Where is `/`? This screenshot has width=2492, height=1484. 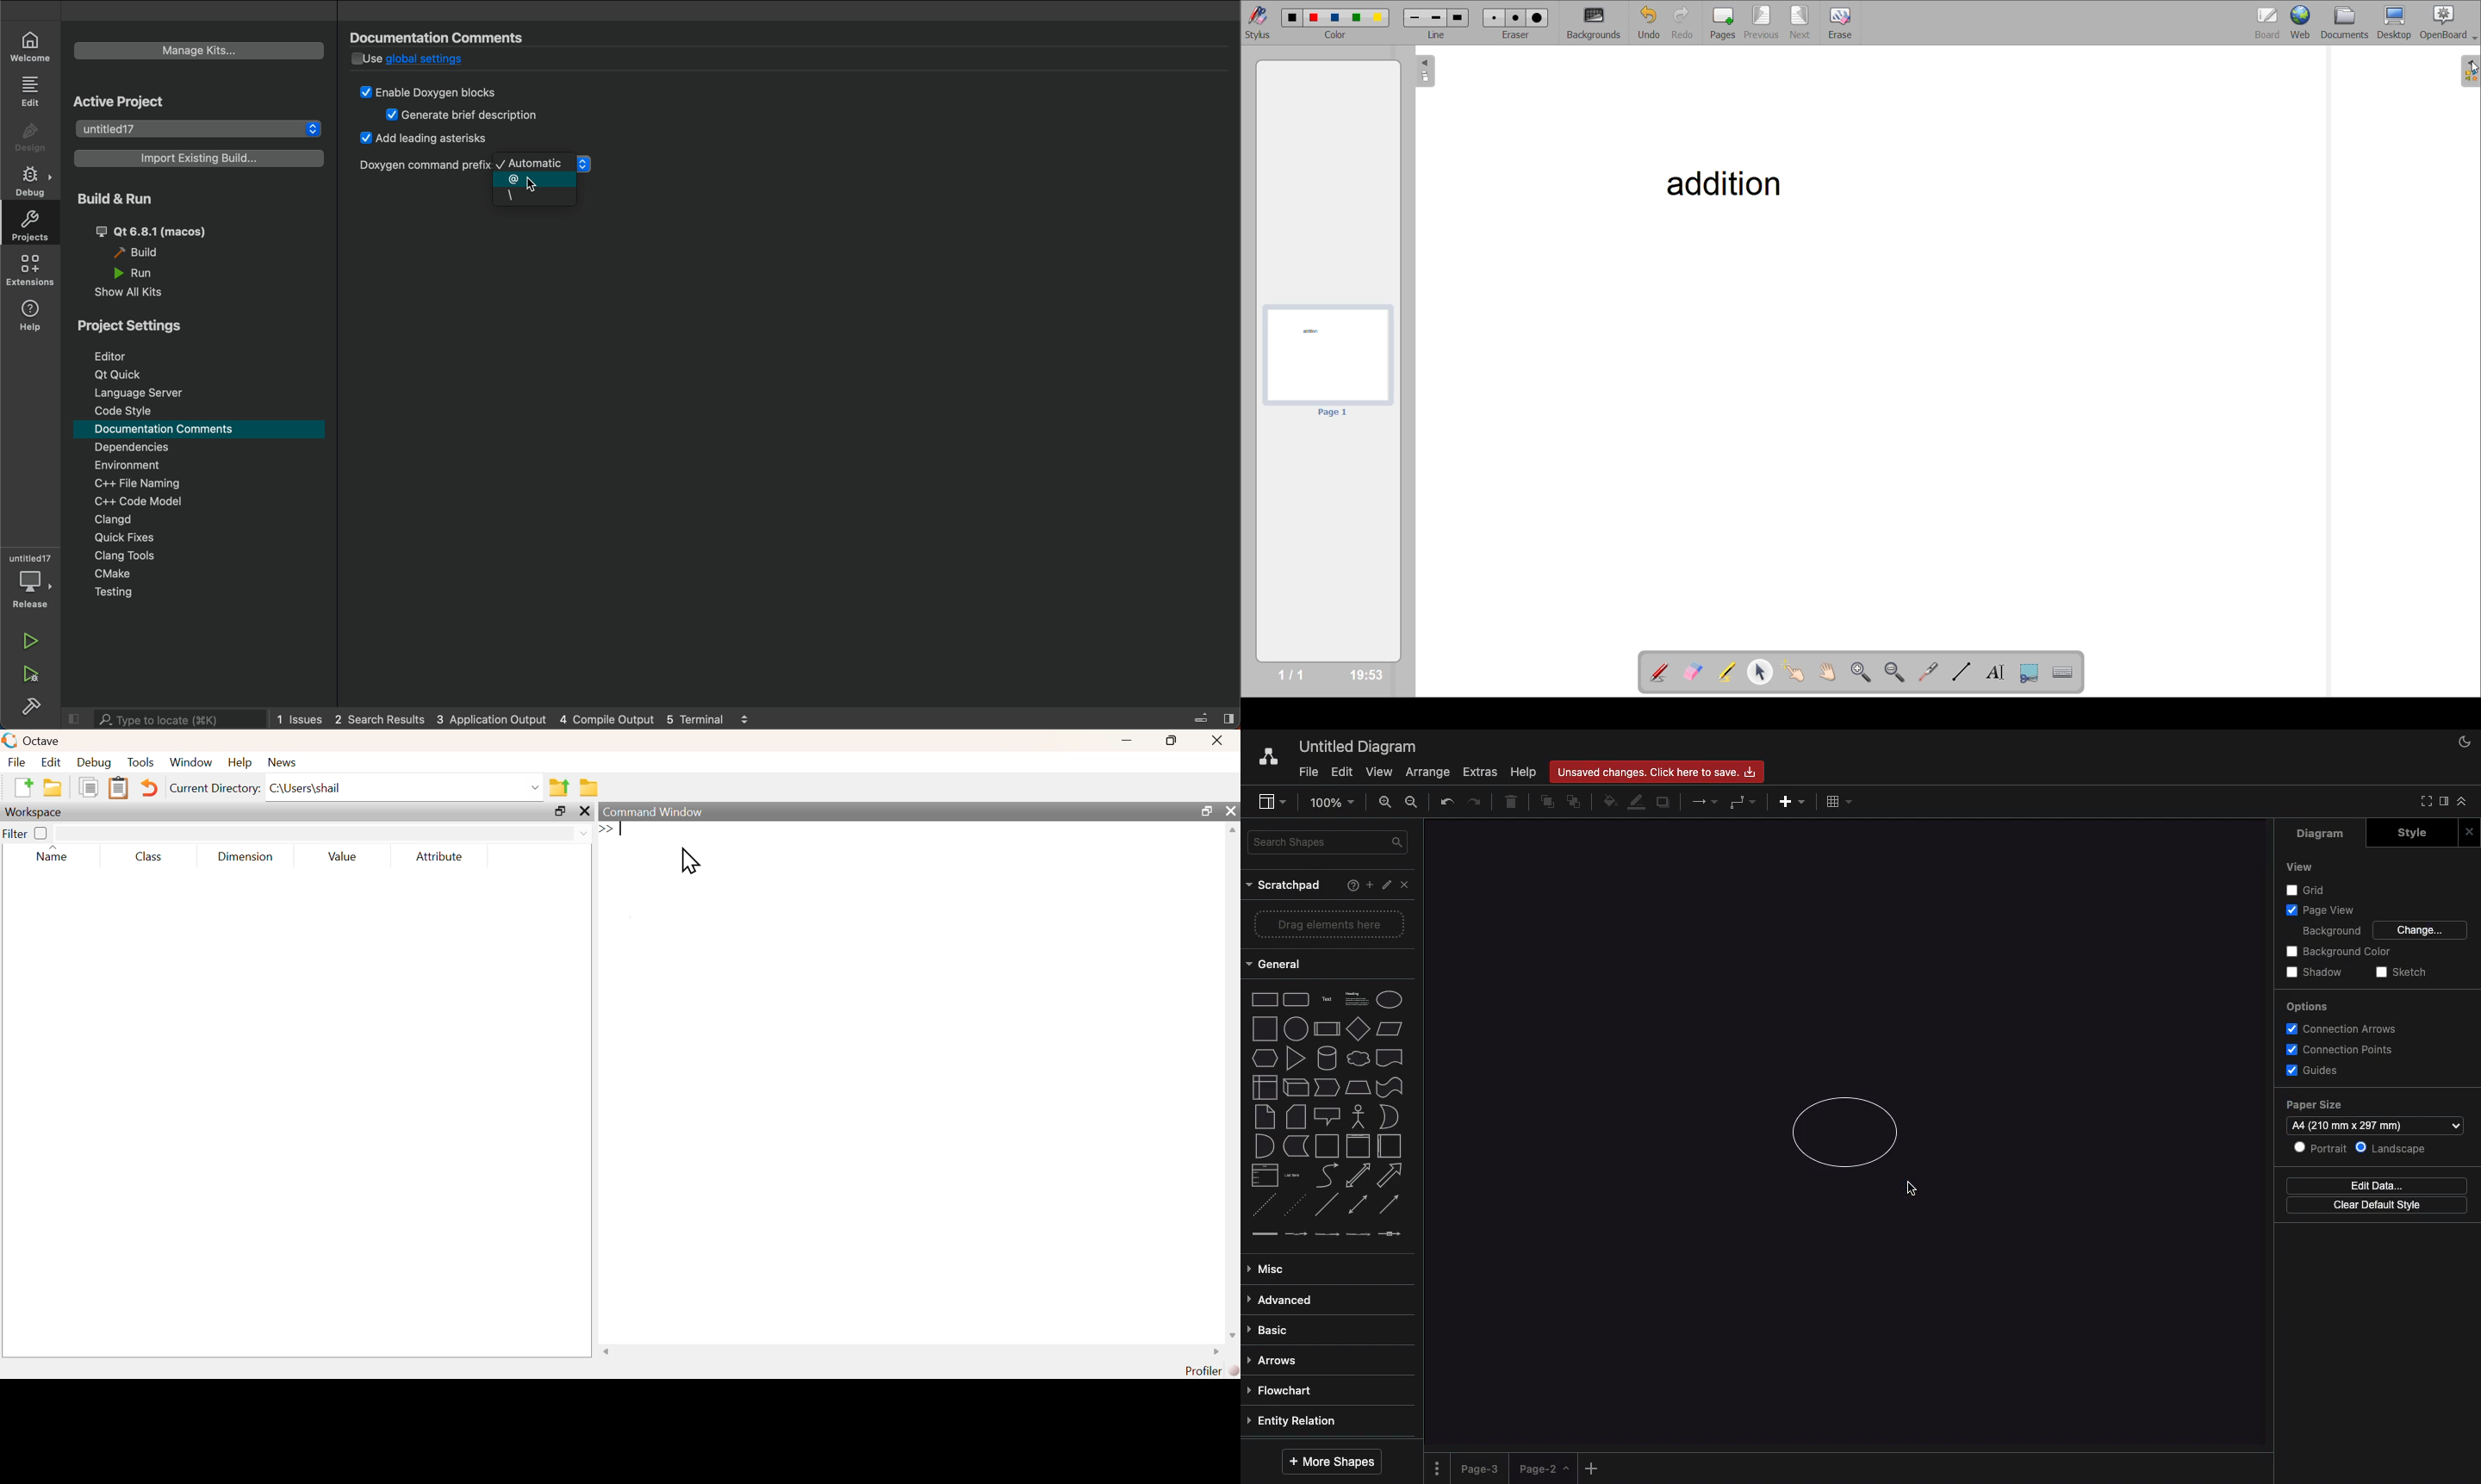
/ is located at coordinates (535, 198).